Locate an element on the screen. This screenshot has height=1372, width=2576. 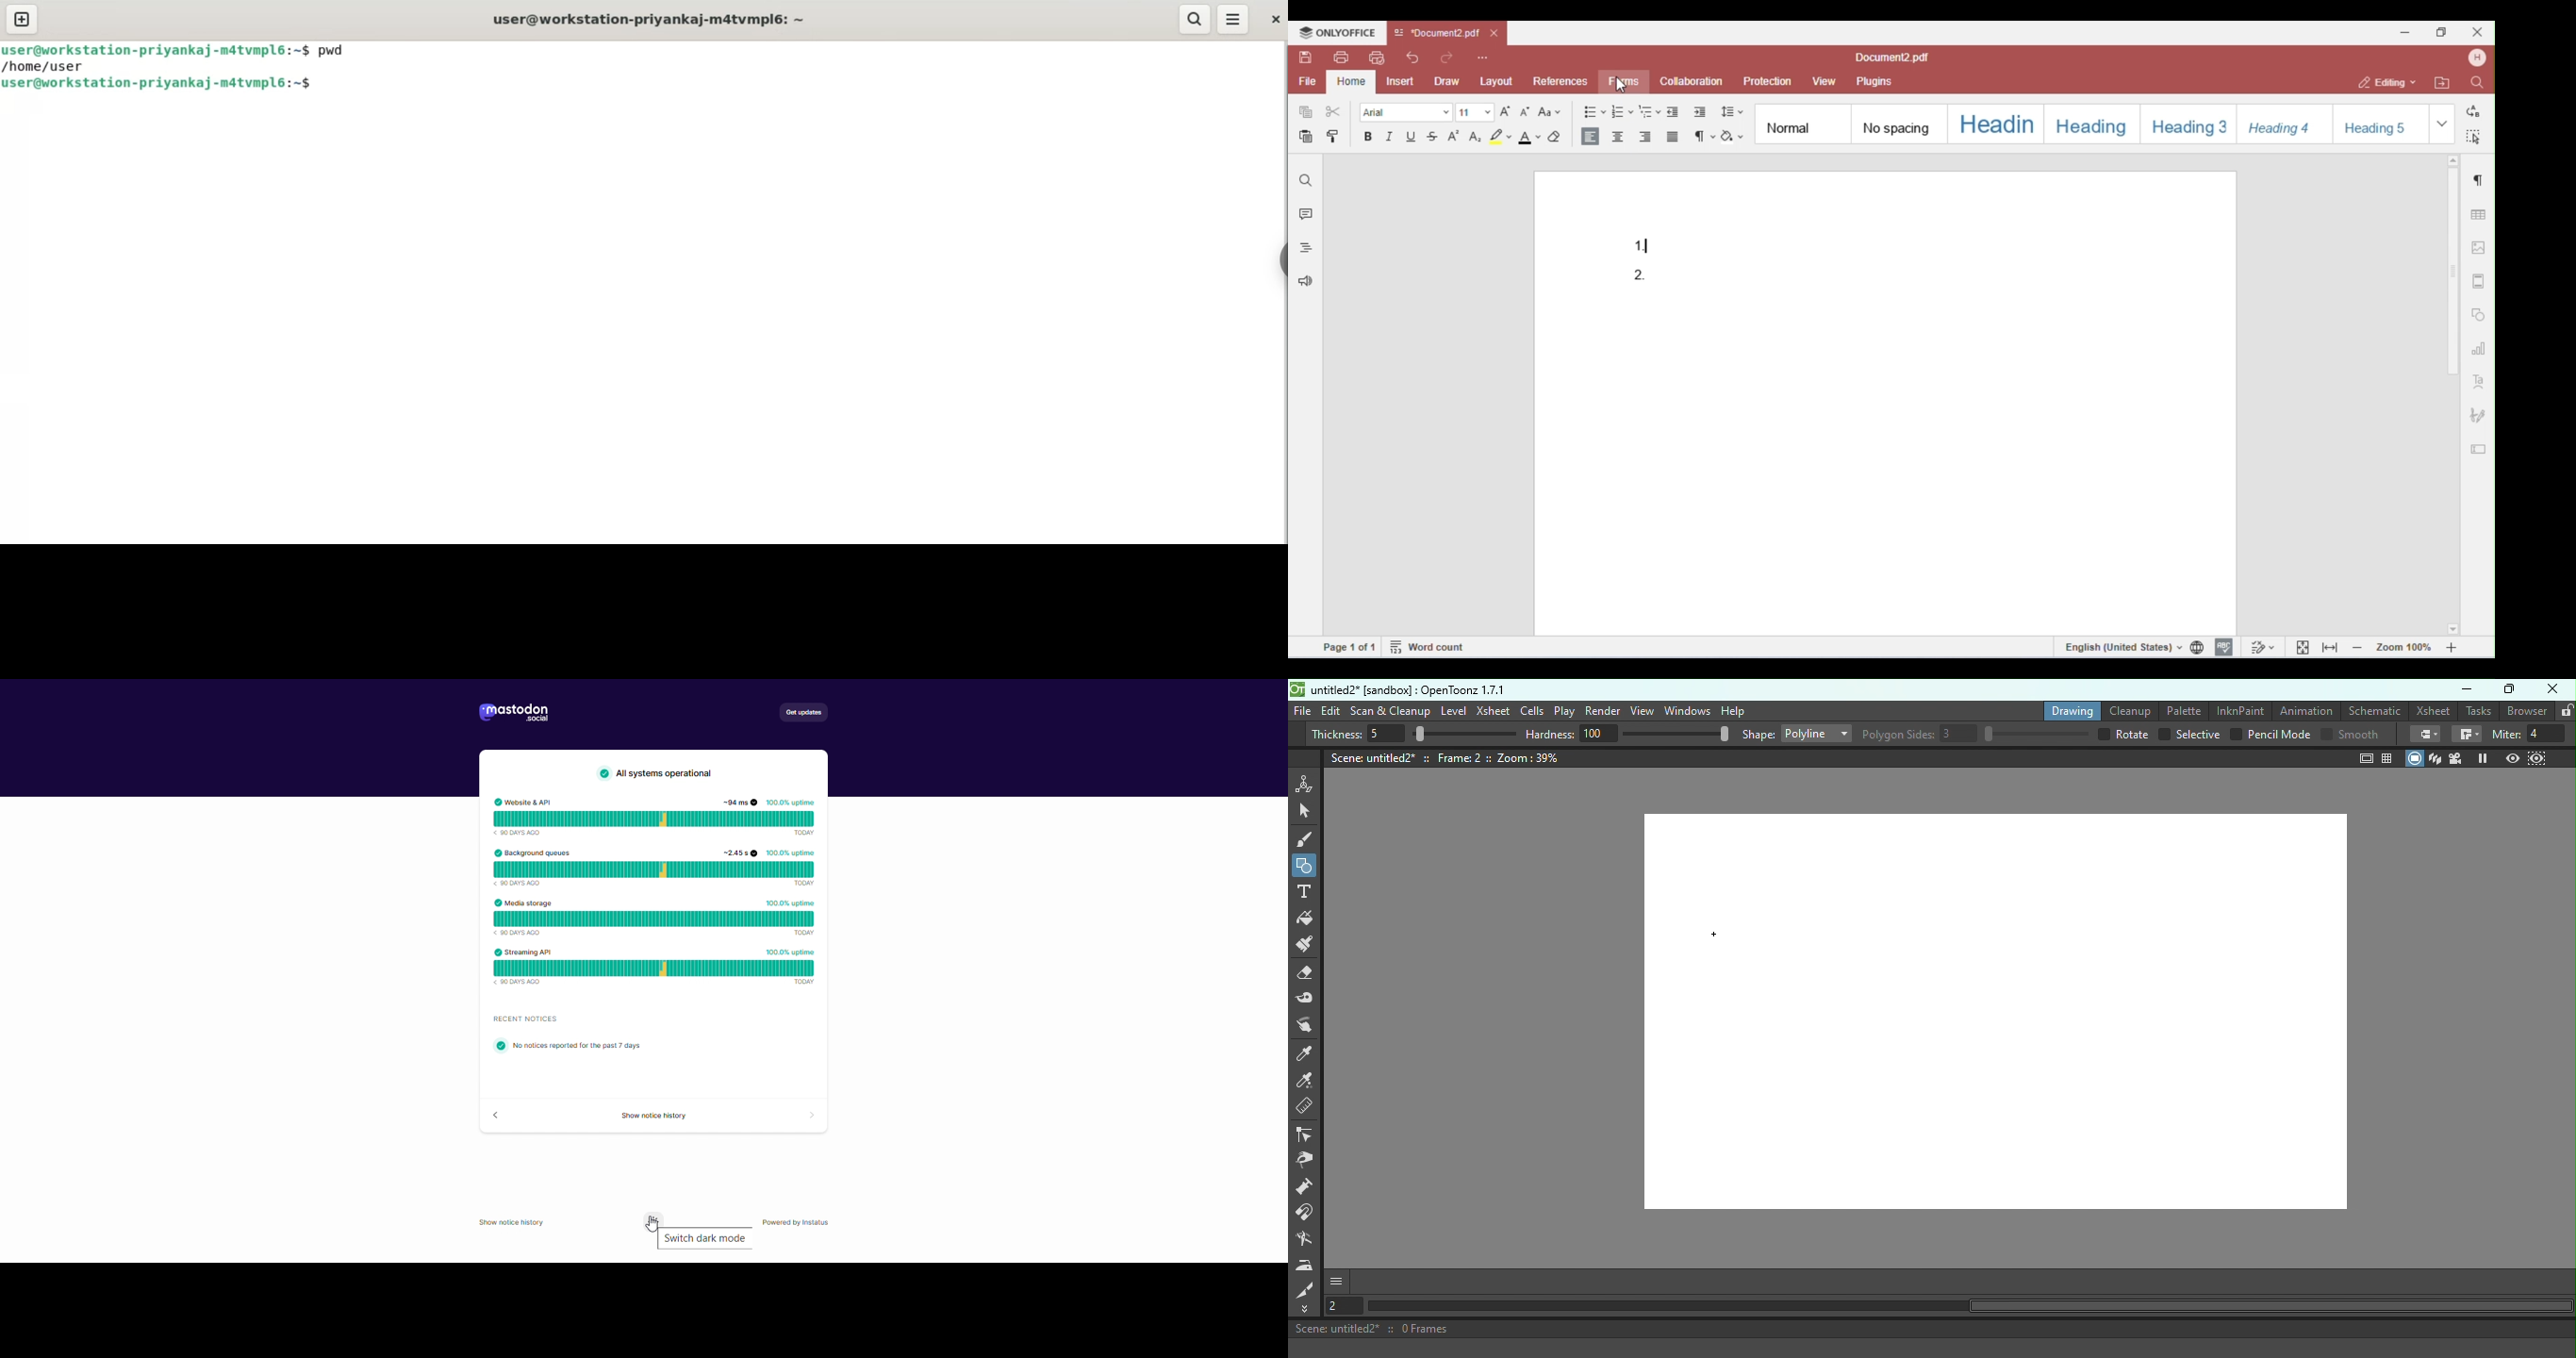
Selective is located at coordinates (2189, 735).